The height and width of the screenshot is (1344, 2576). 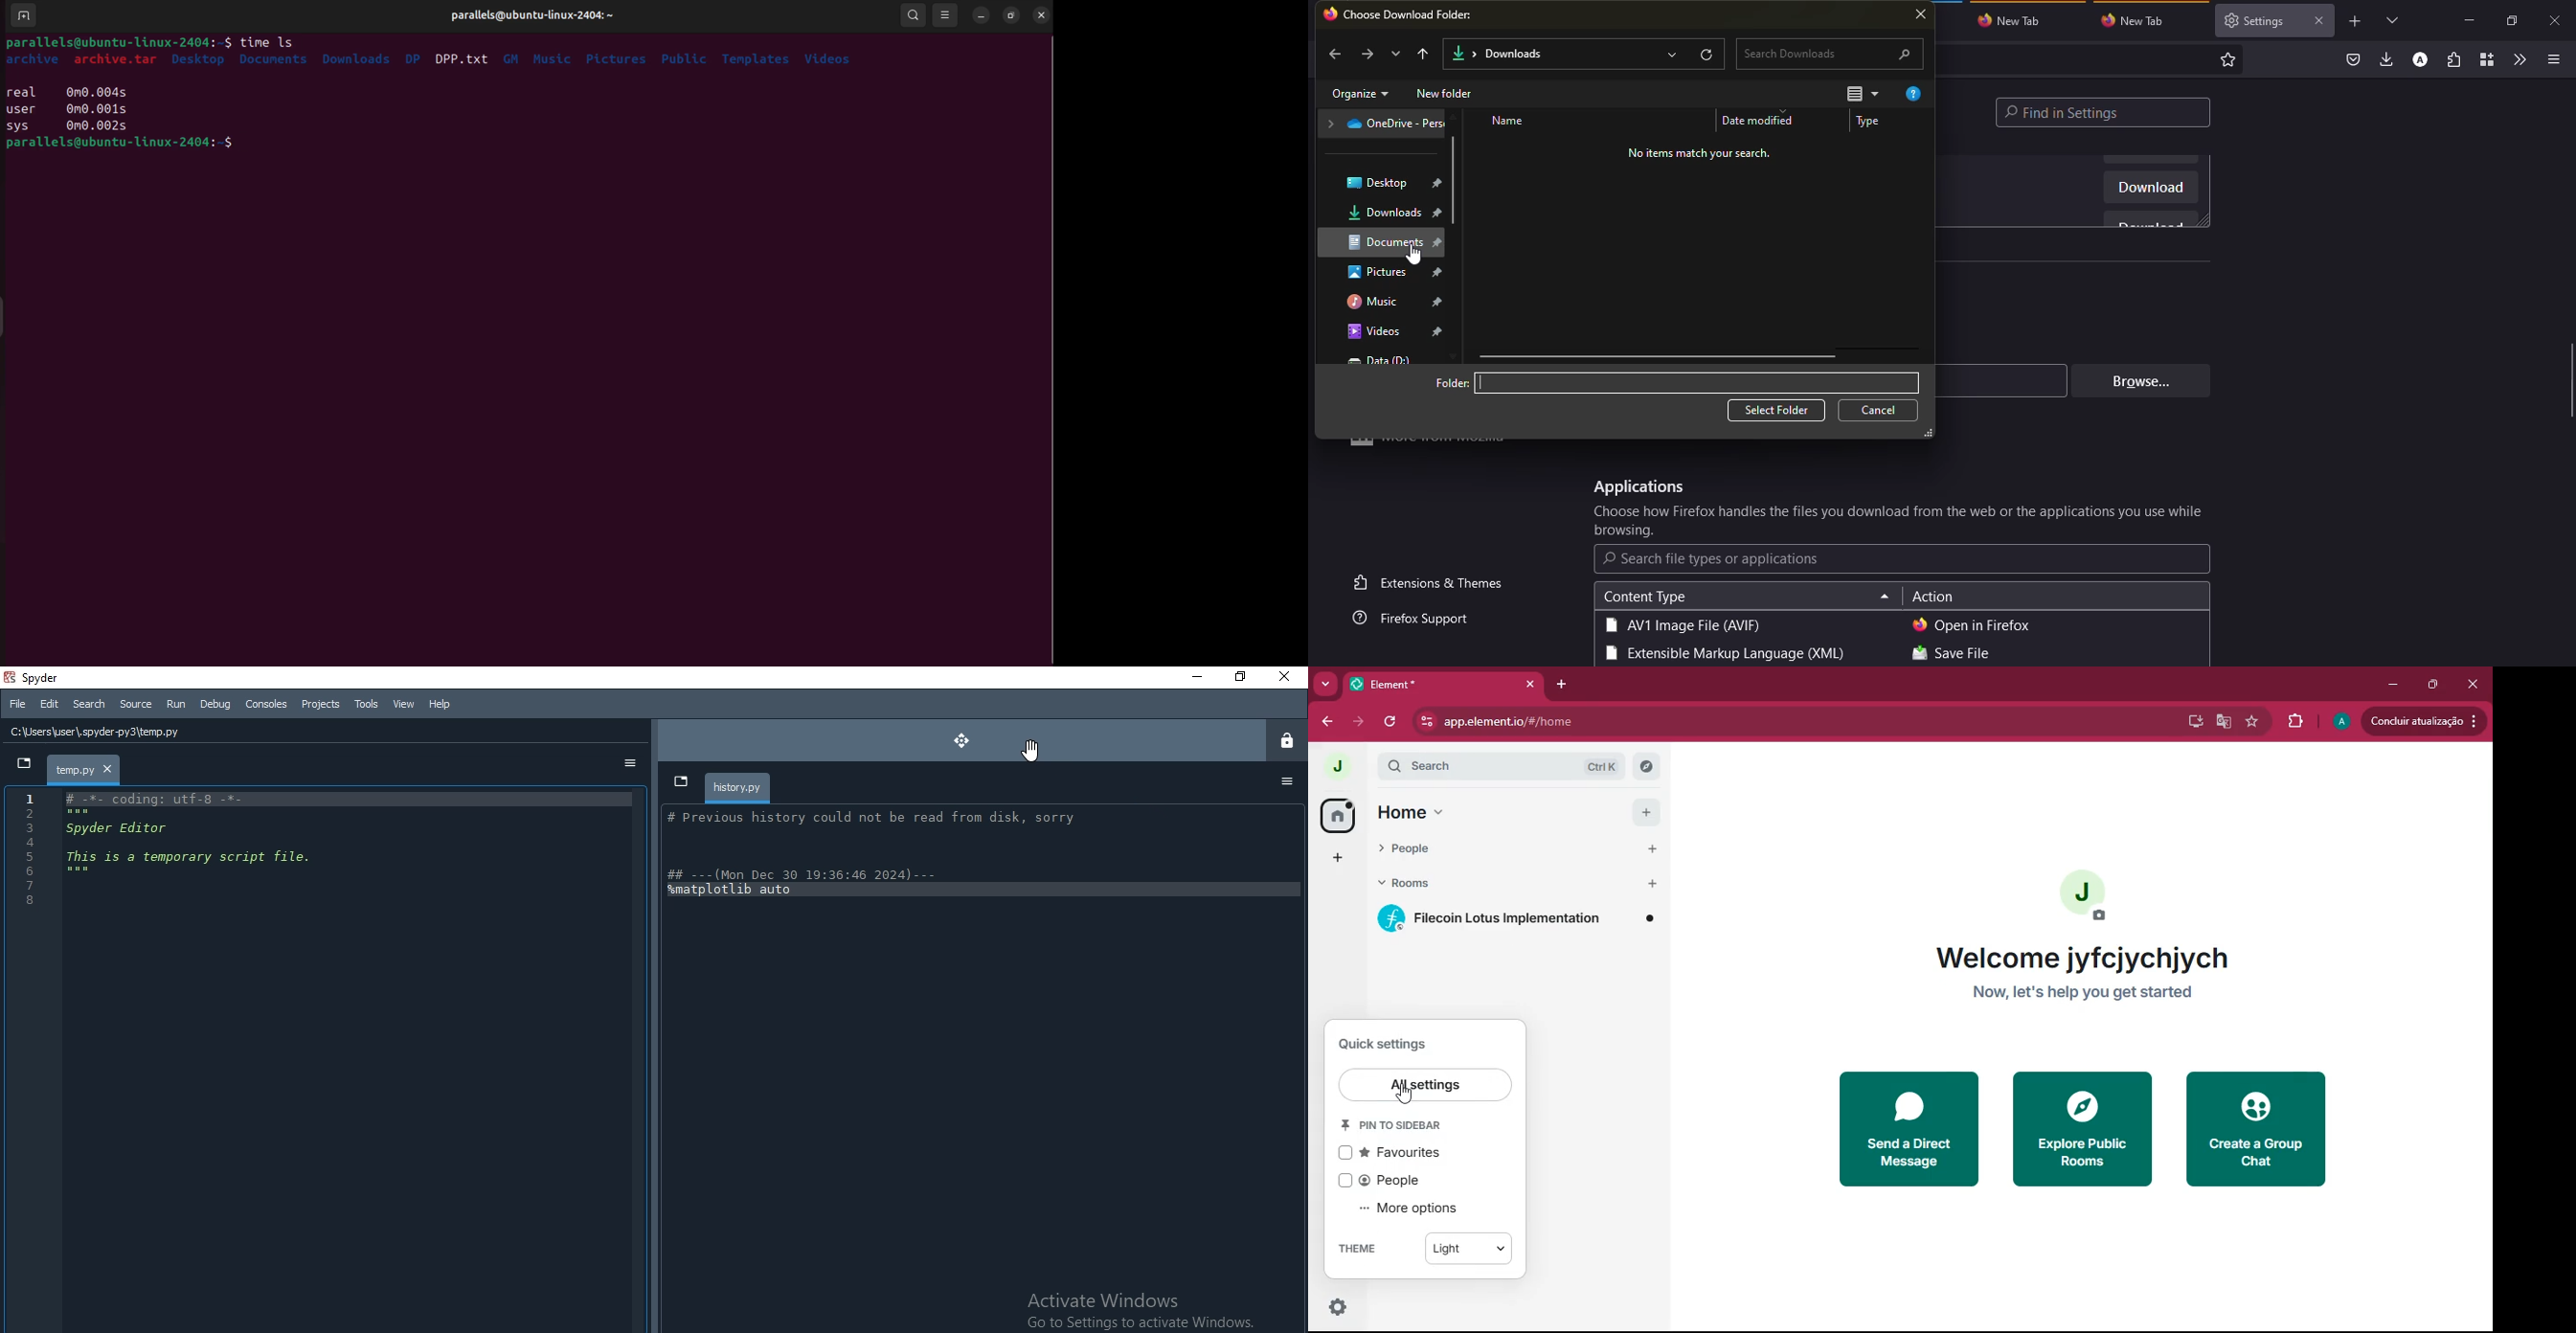 What do you see at coordinates (2341, 722) in the screenshot?
I see `profile picture` at bounding box center [2341, 722].